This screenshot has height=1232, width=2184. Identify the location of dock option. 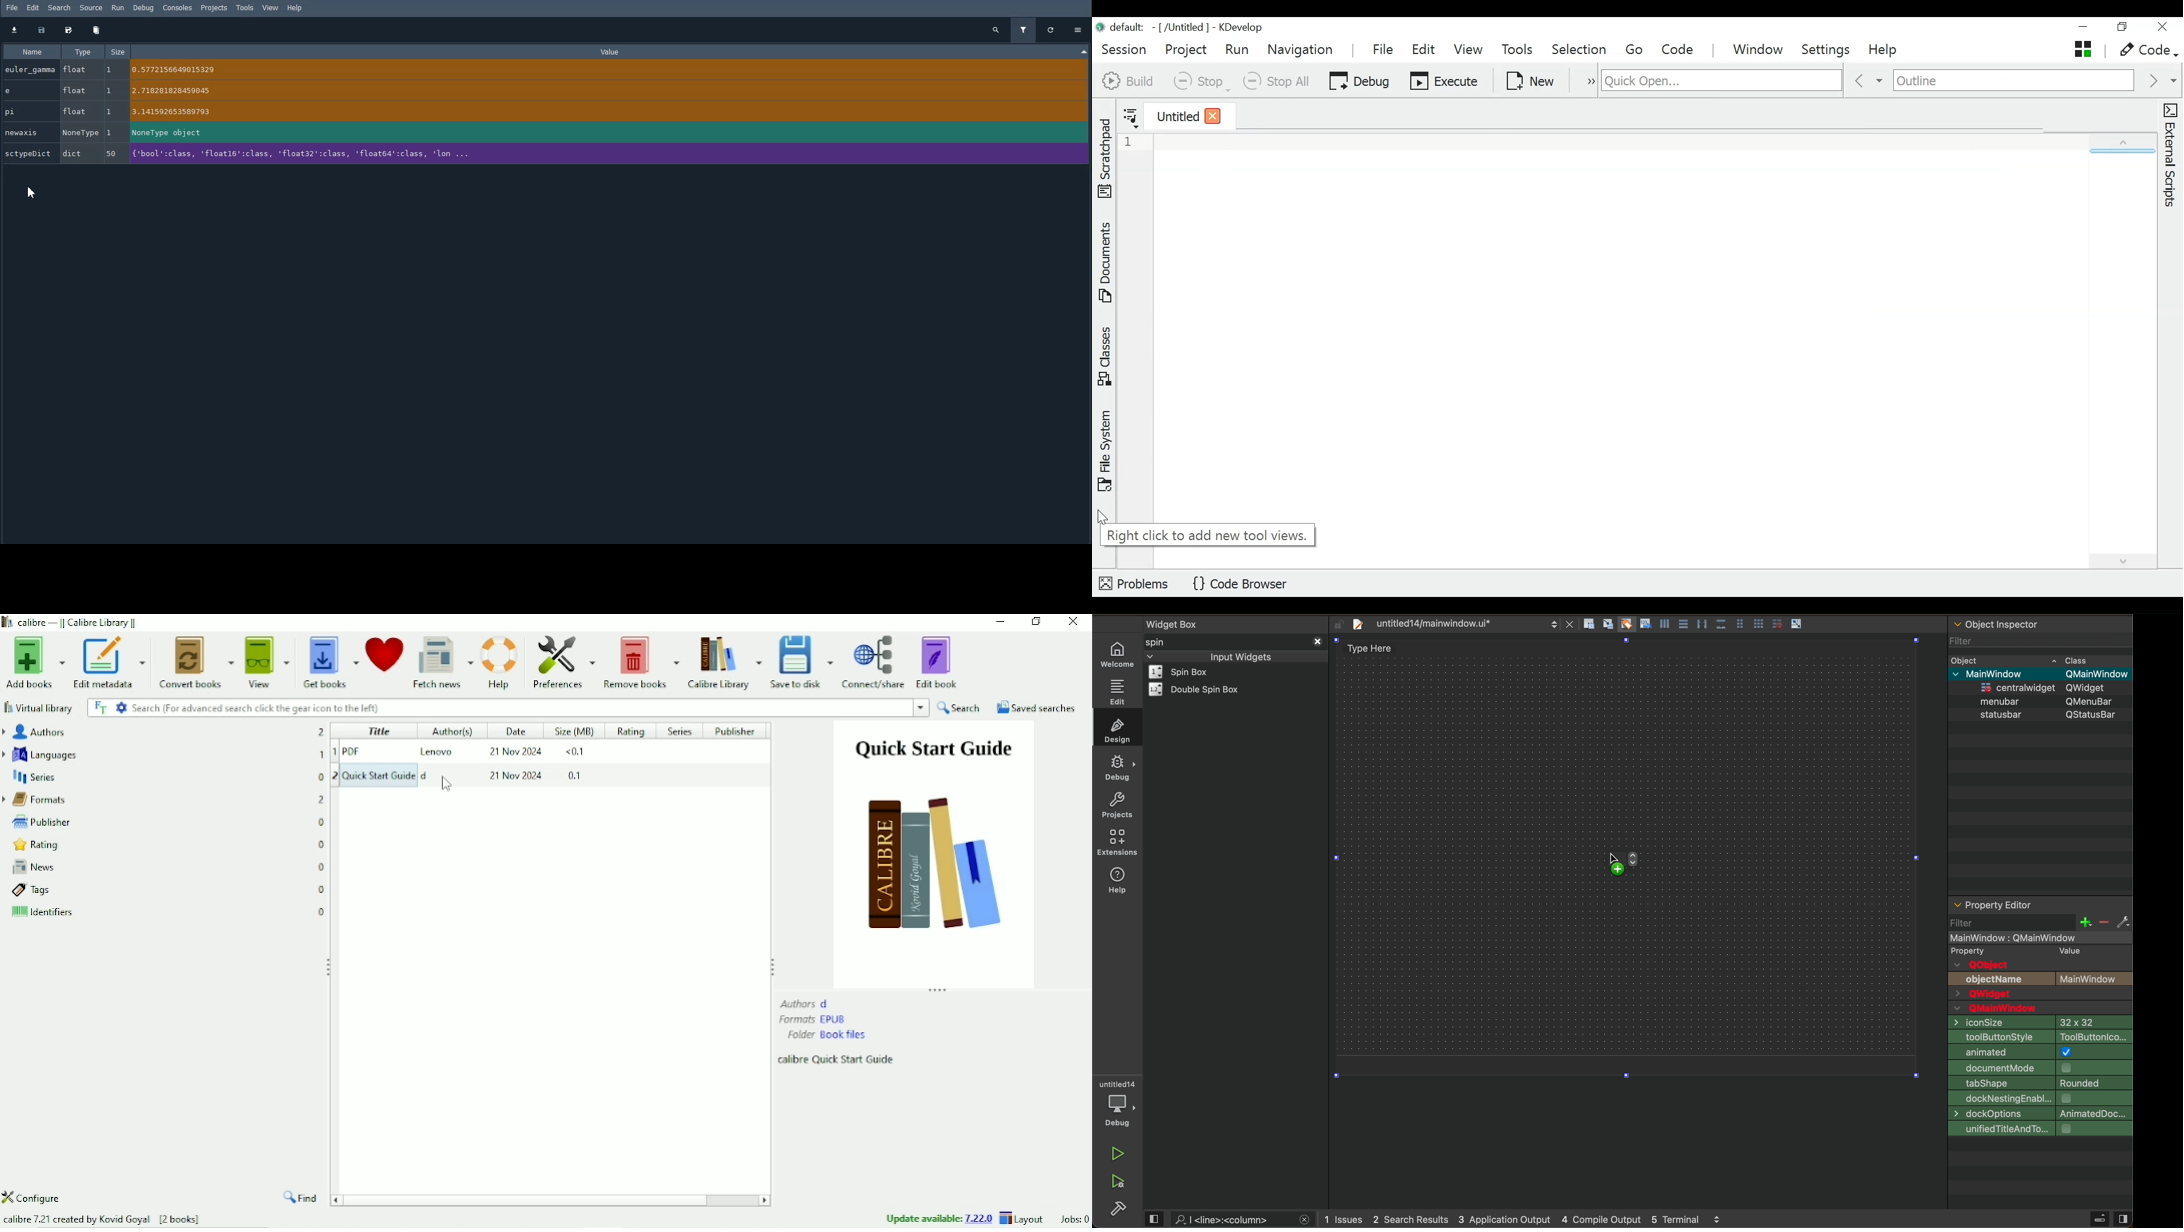
(2039, 1114).